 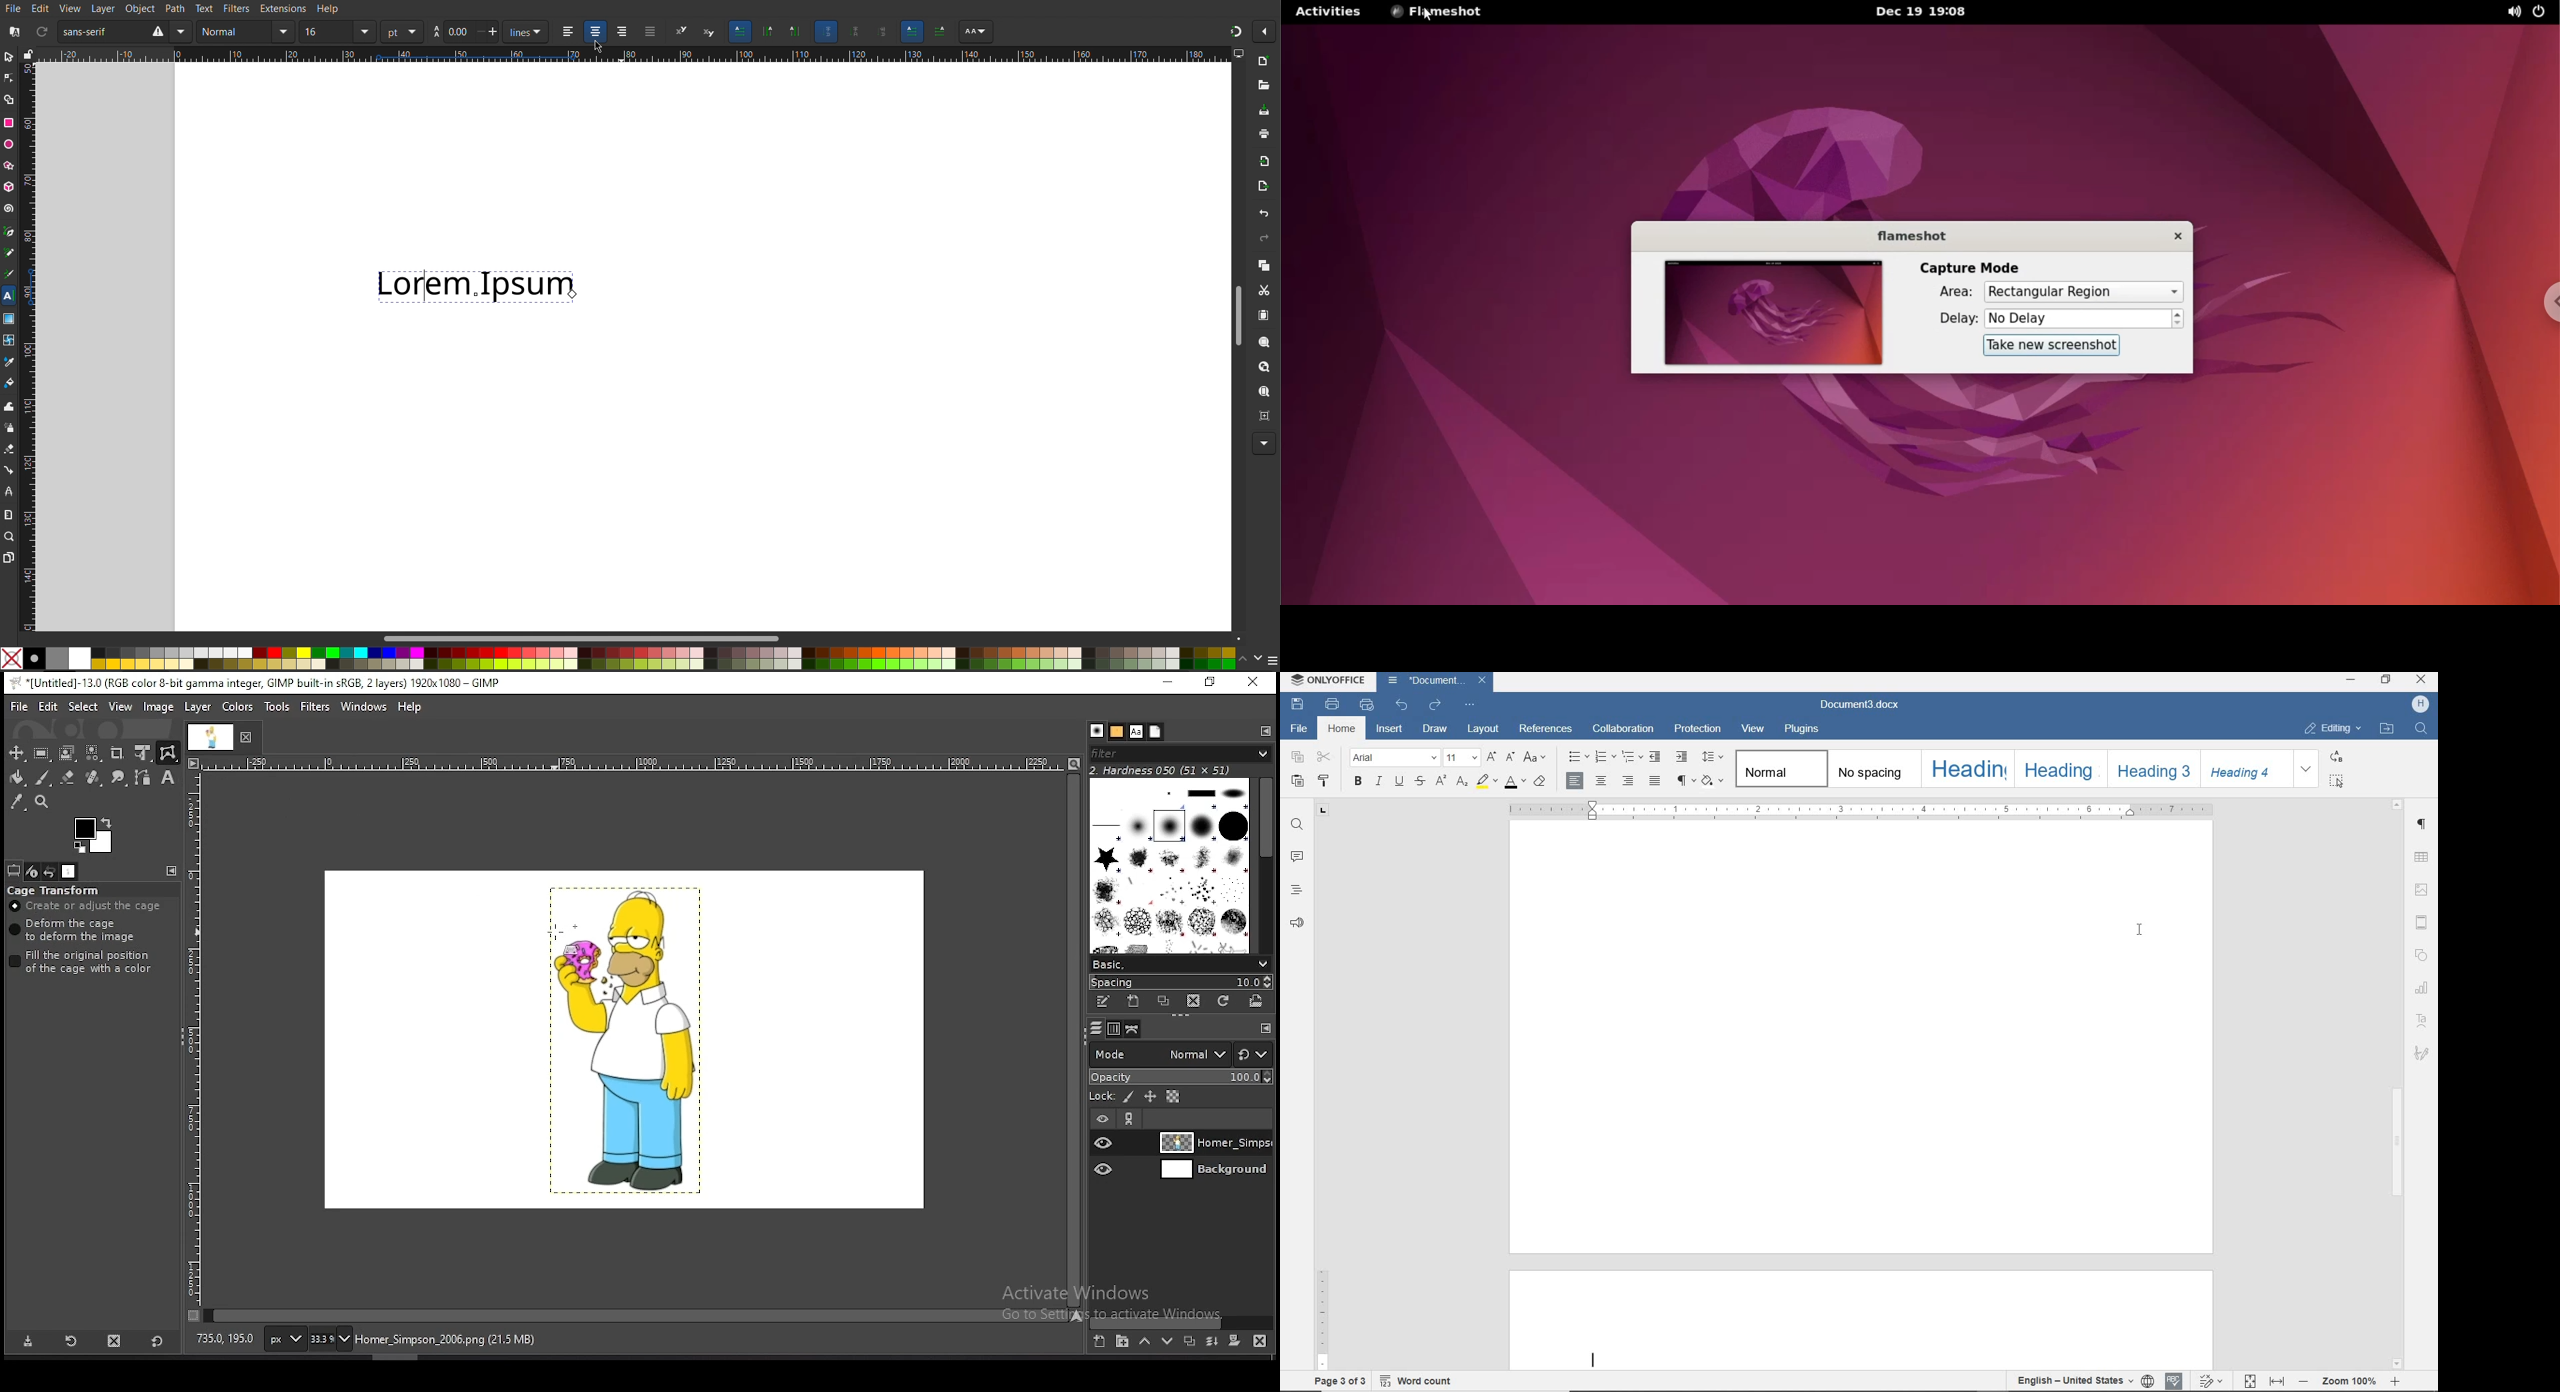 I want to click on Zoom Drawing, so click(x=1260, y=367).